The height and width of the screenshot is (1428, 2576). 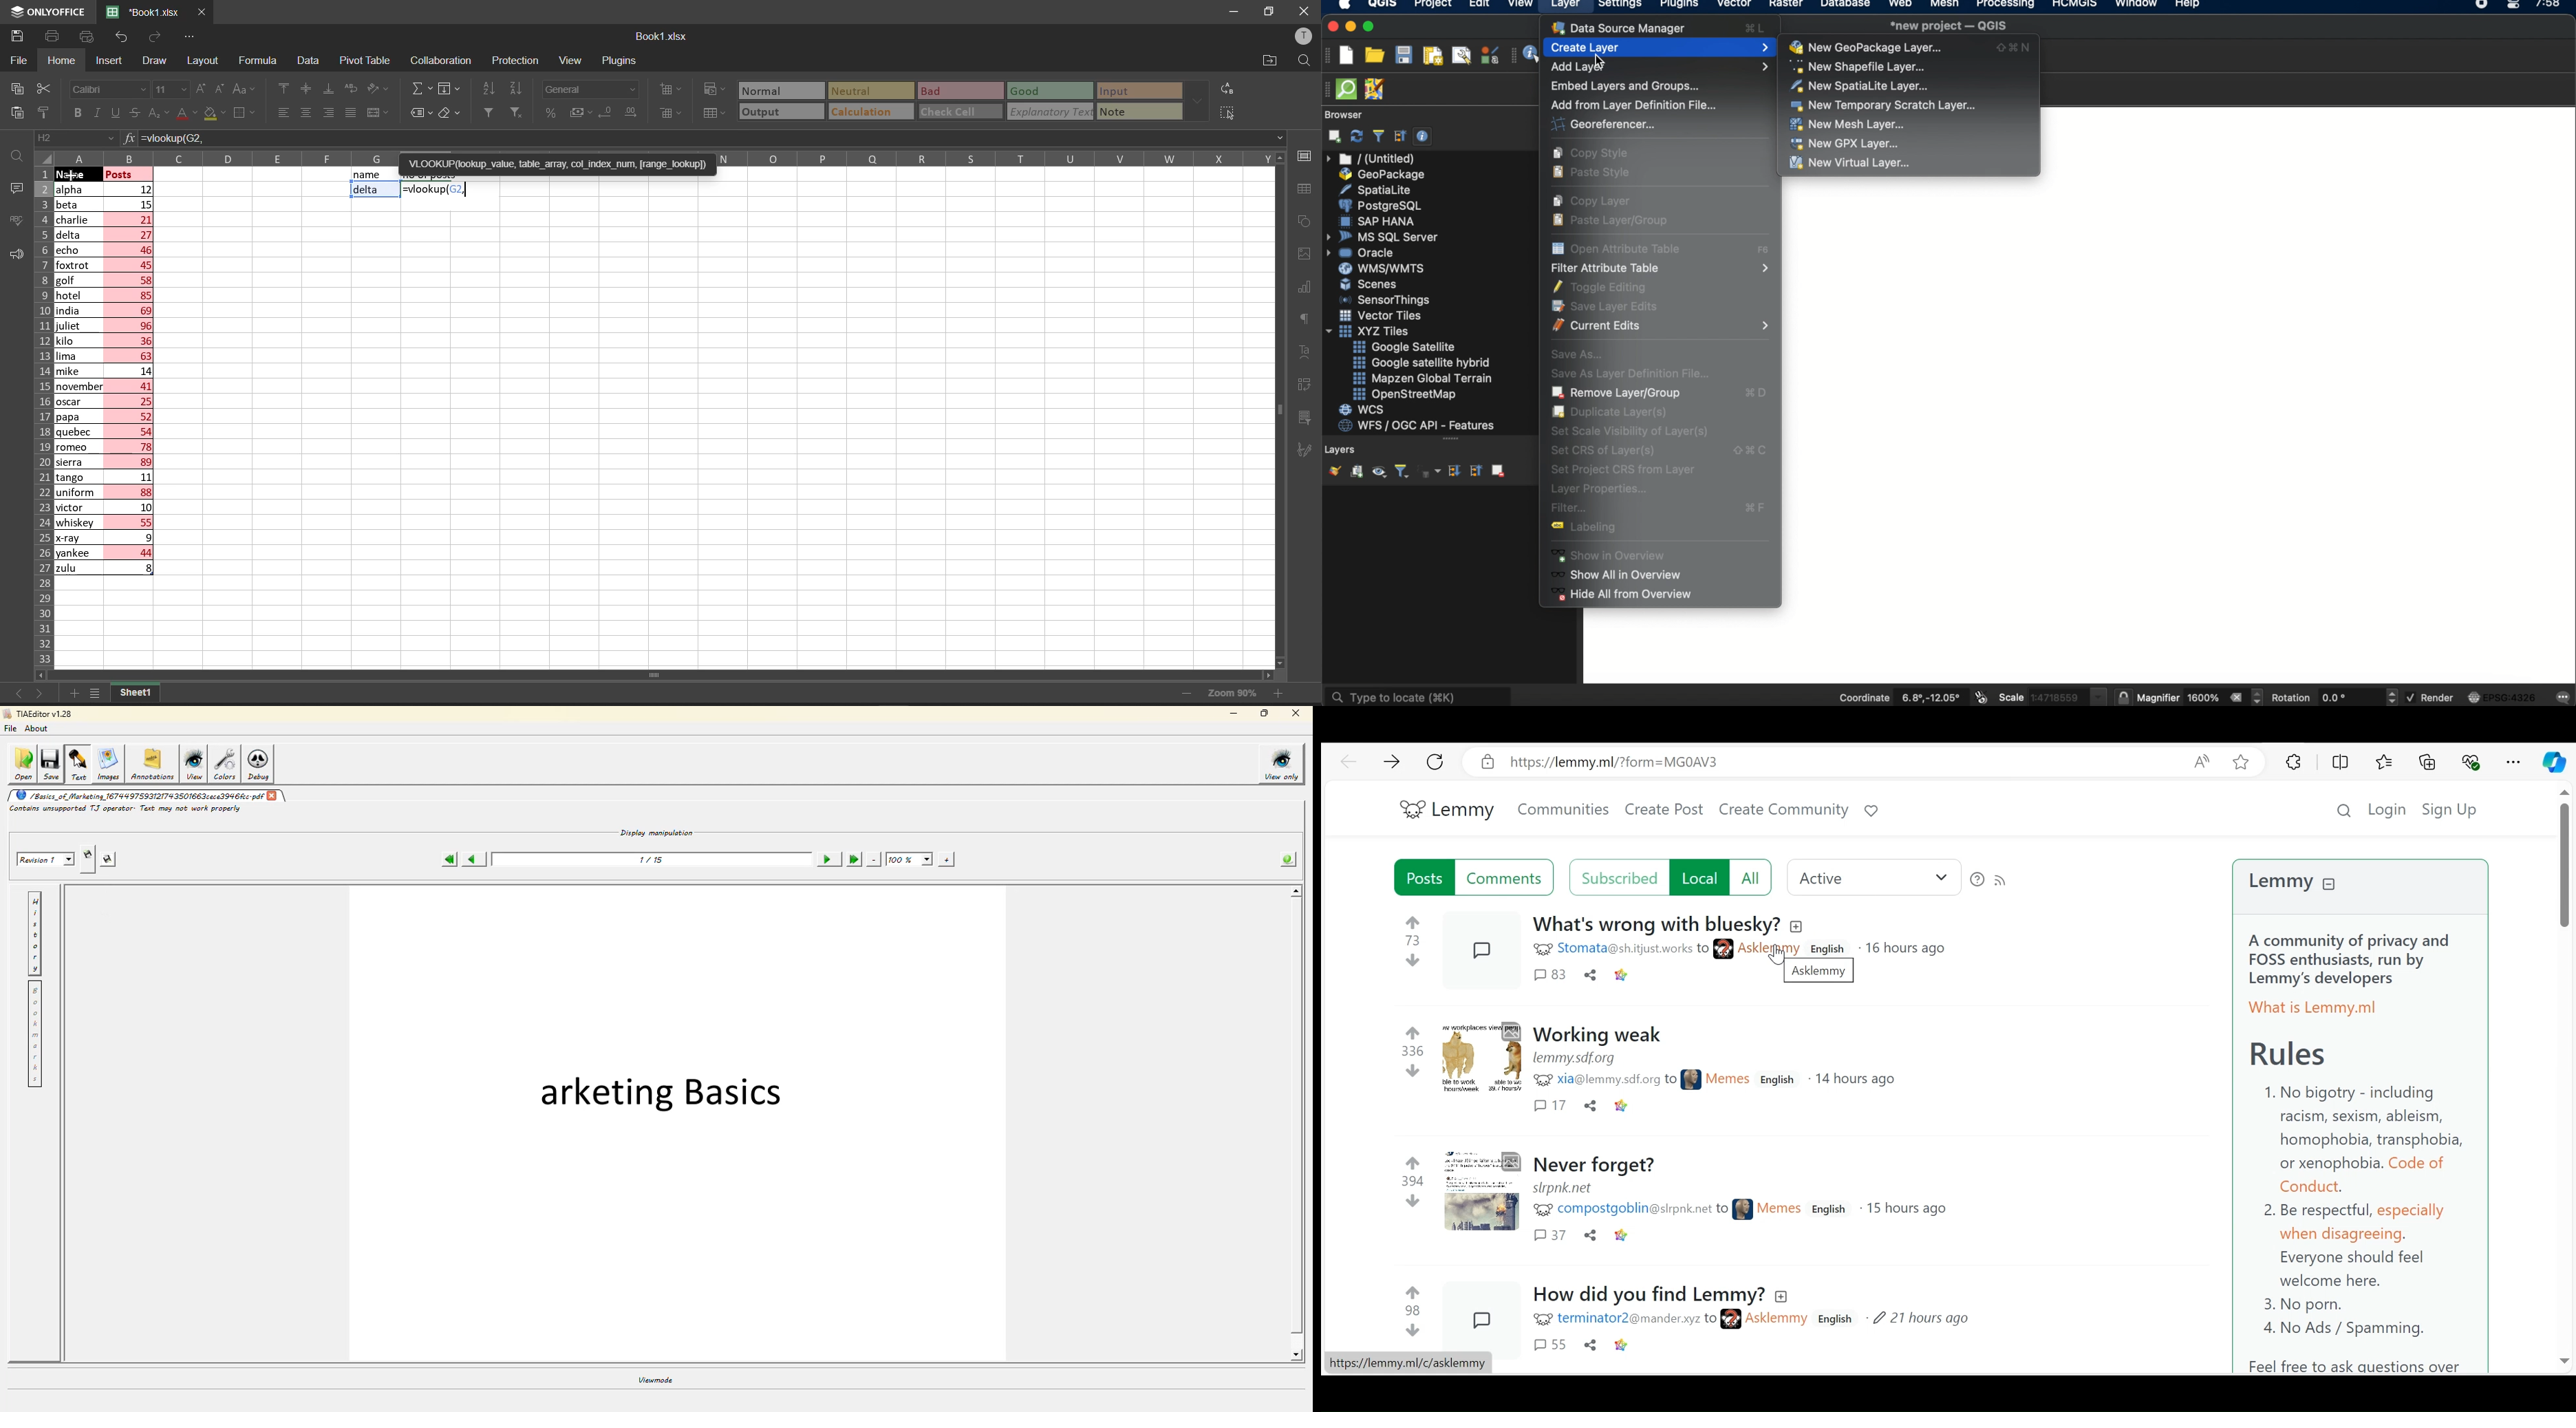 What do you see at coordinates (852, 90) in the screenshot?
I see `Neutral` at bounding box center [852, 90].